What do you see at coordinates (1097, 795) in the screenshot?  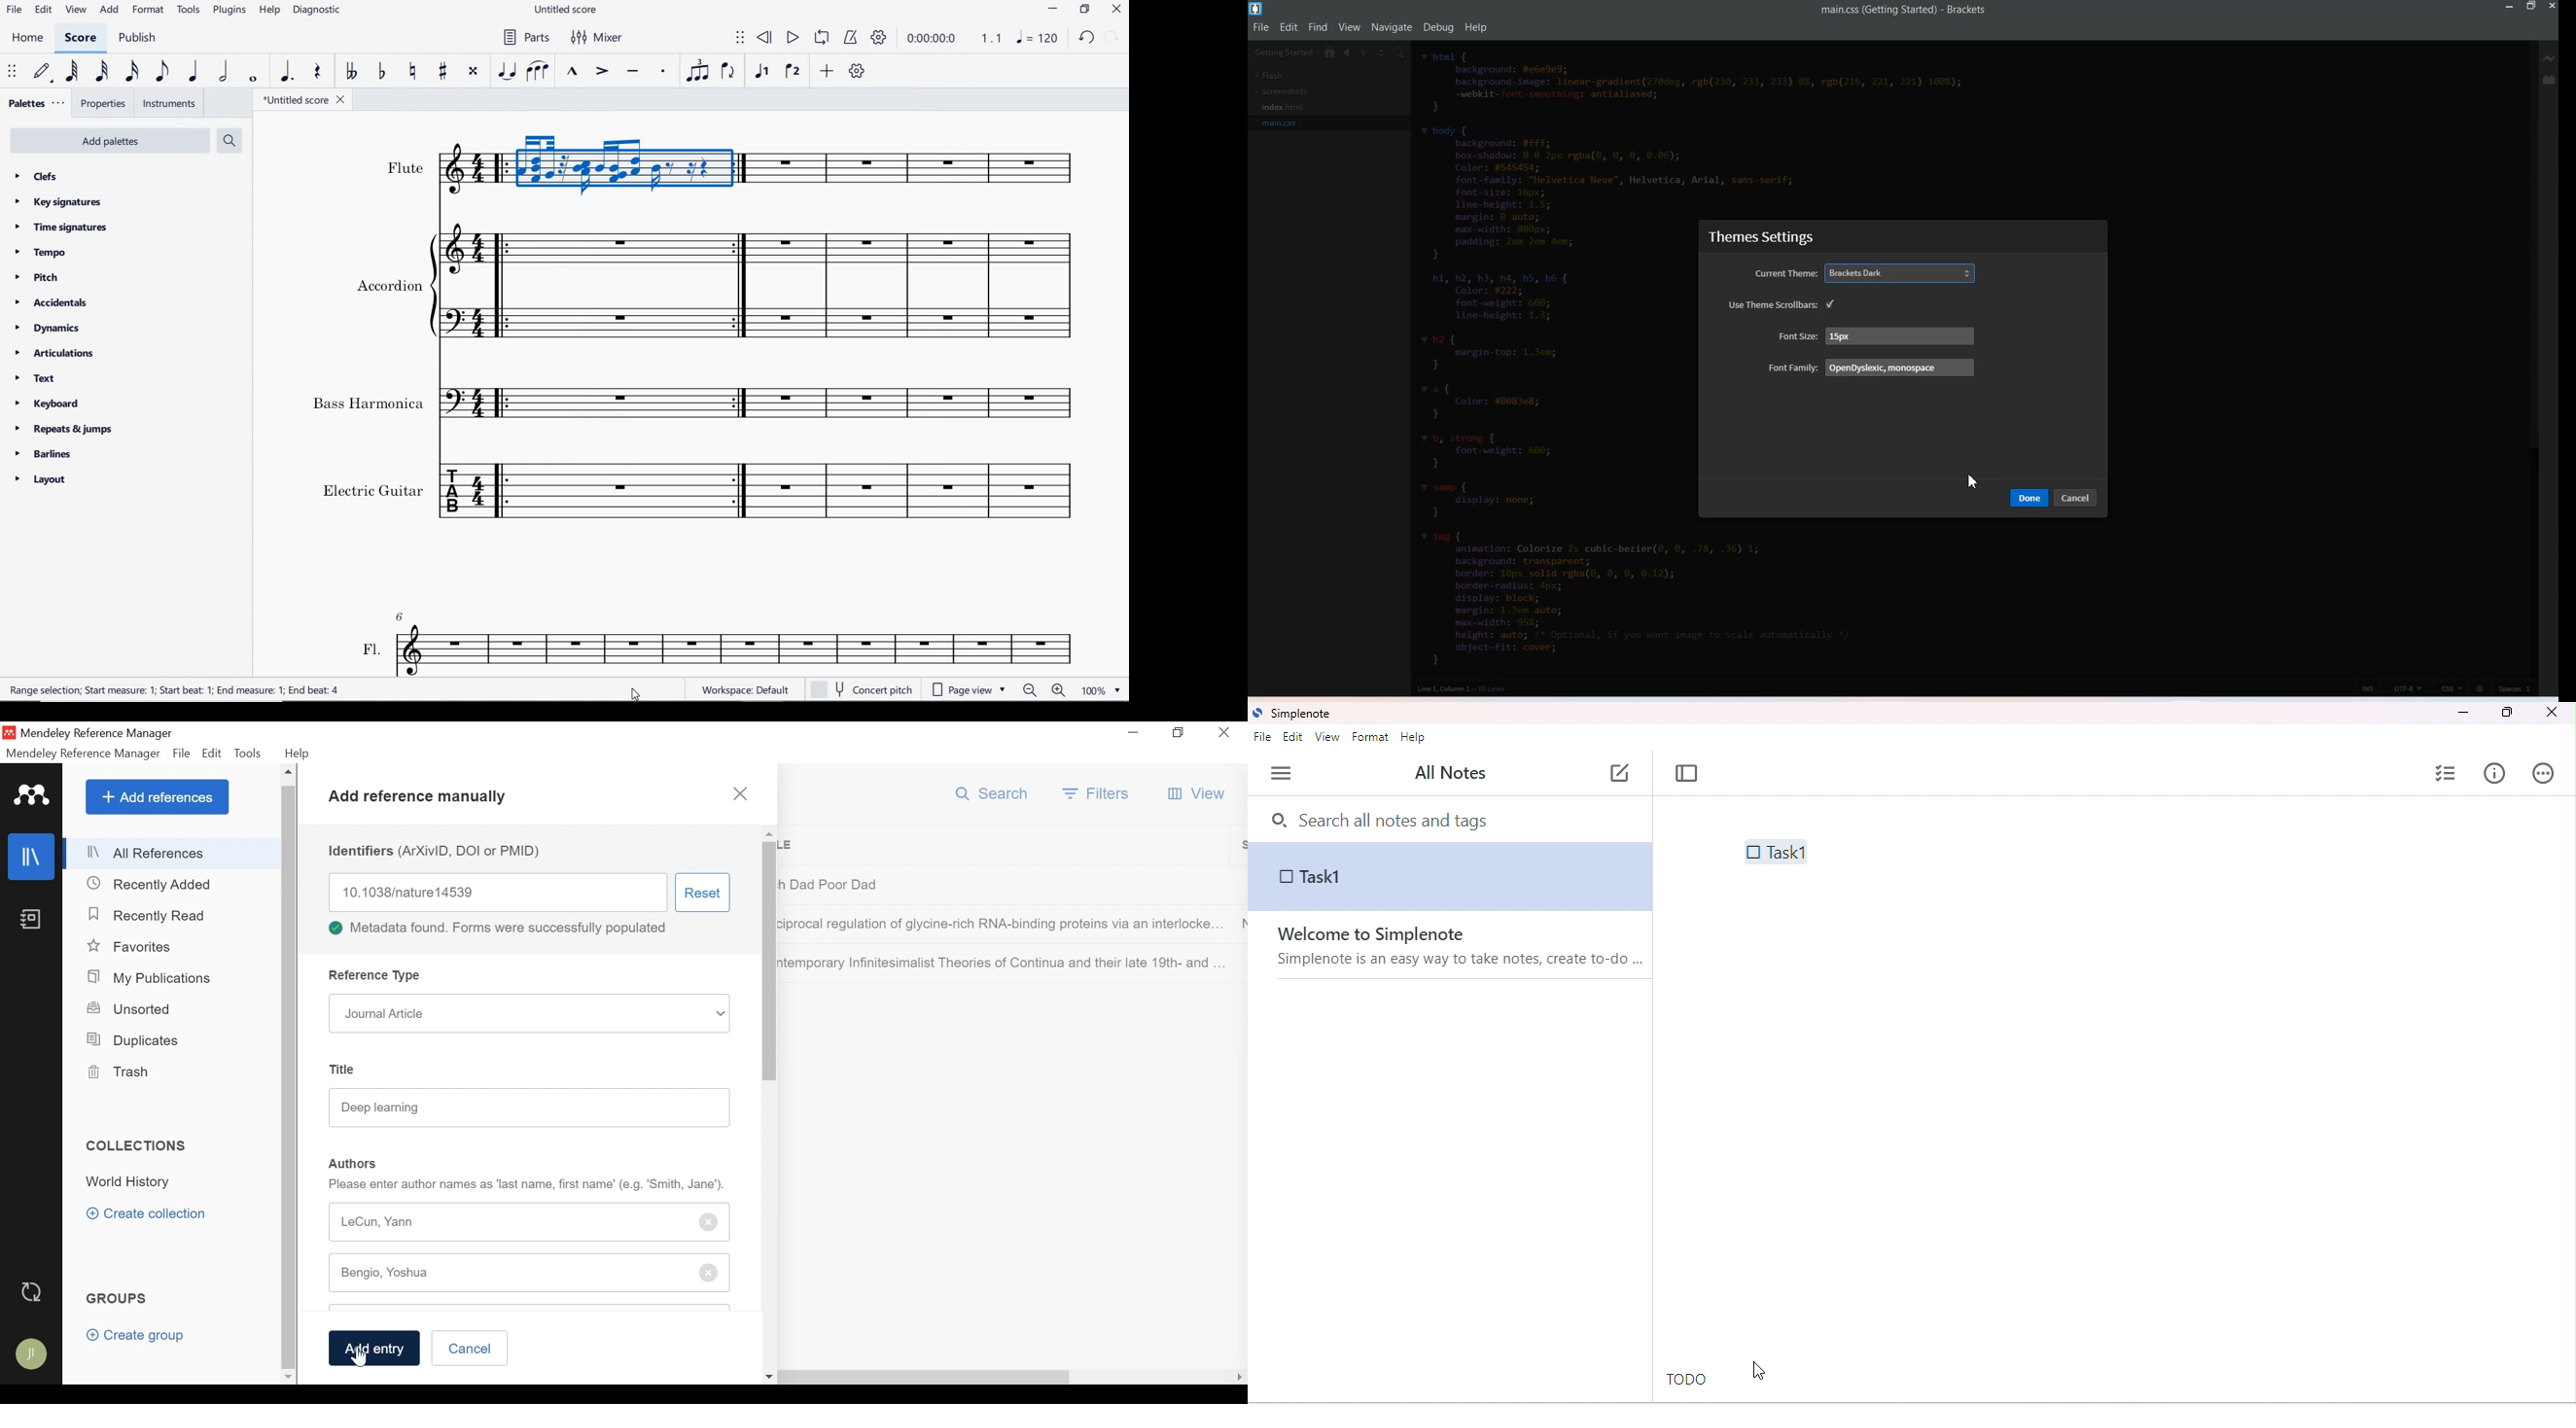 I see `Filter` at bounding box center [1097, 795].